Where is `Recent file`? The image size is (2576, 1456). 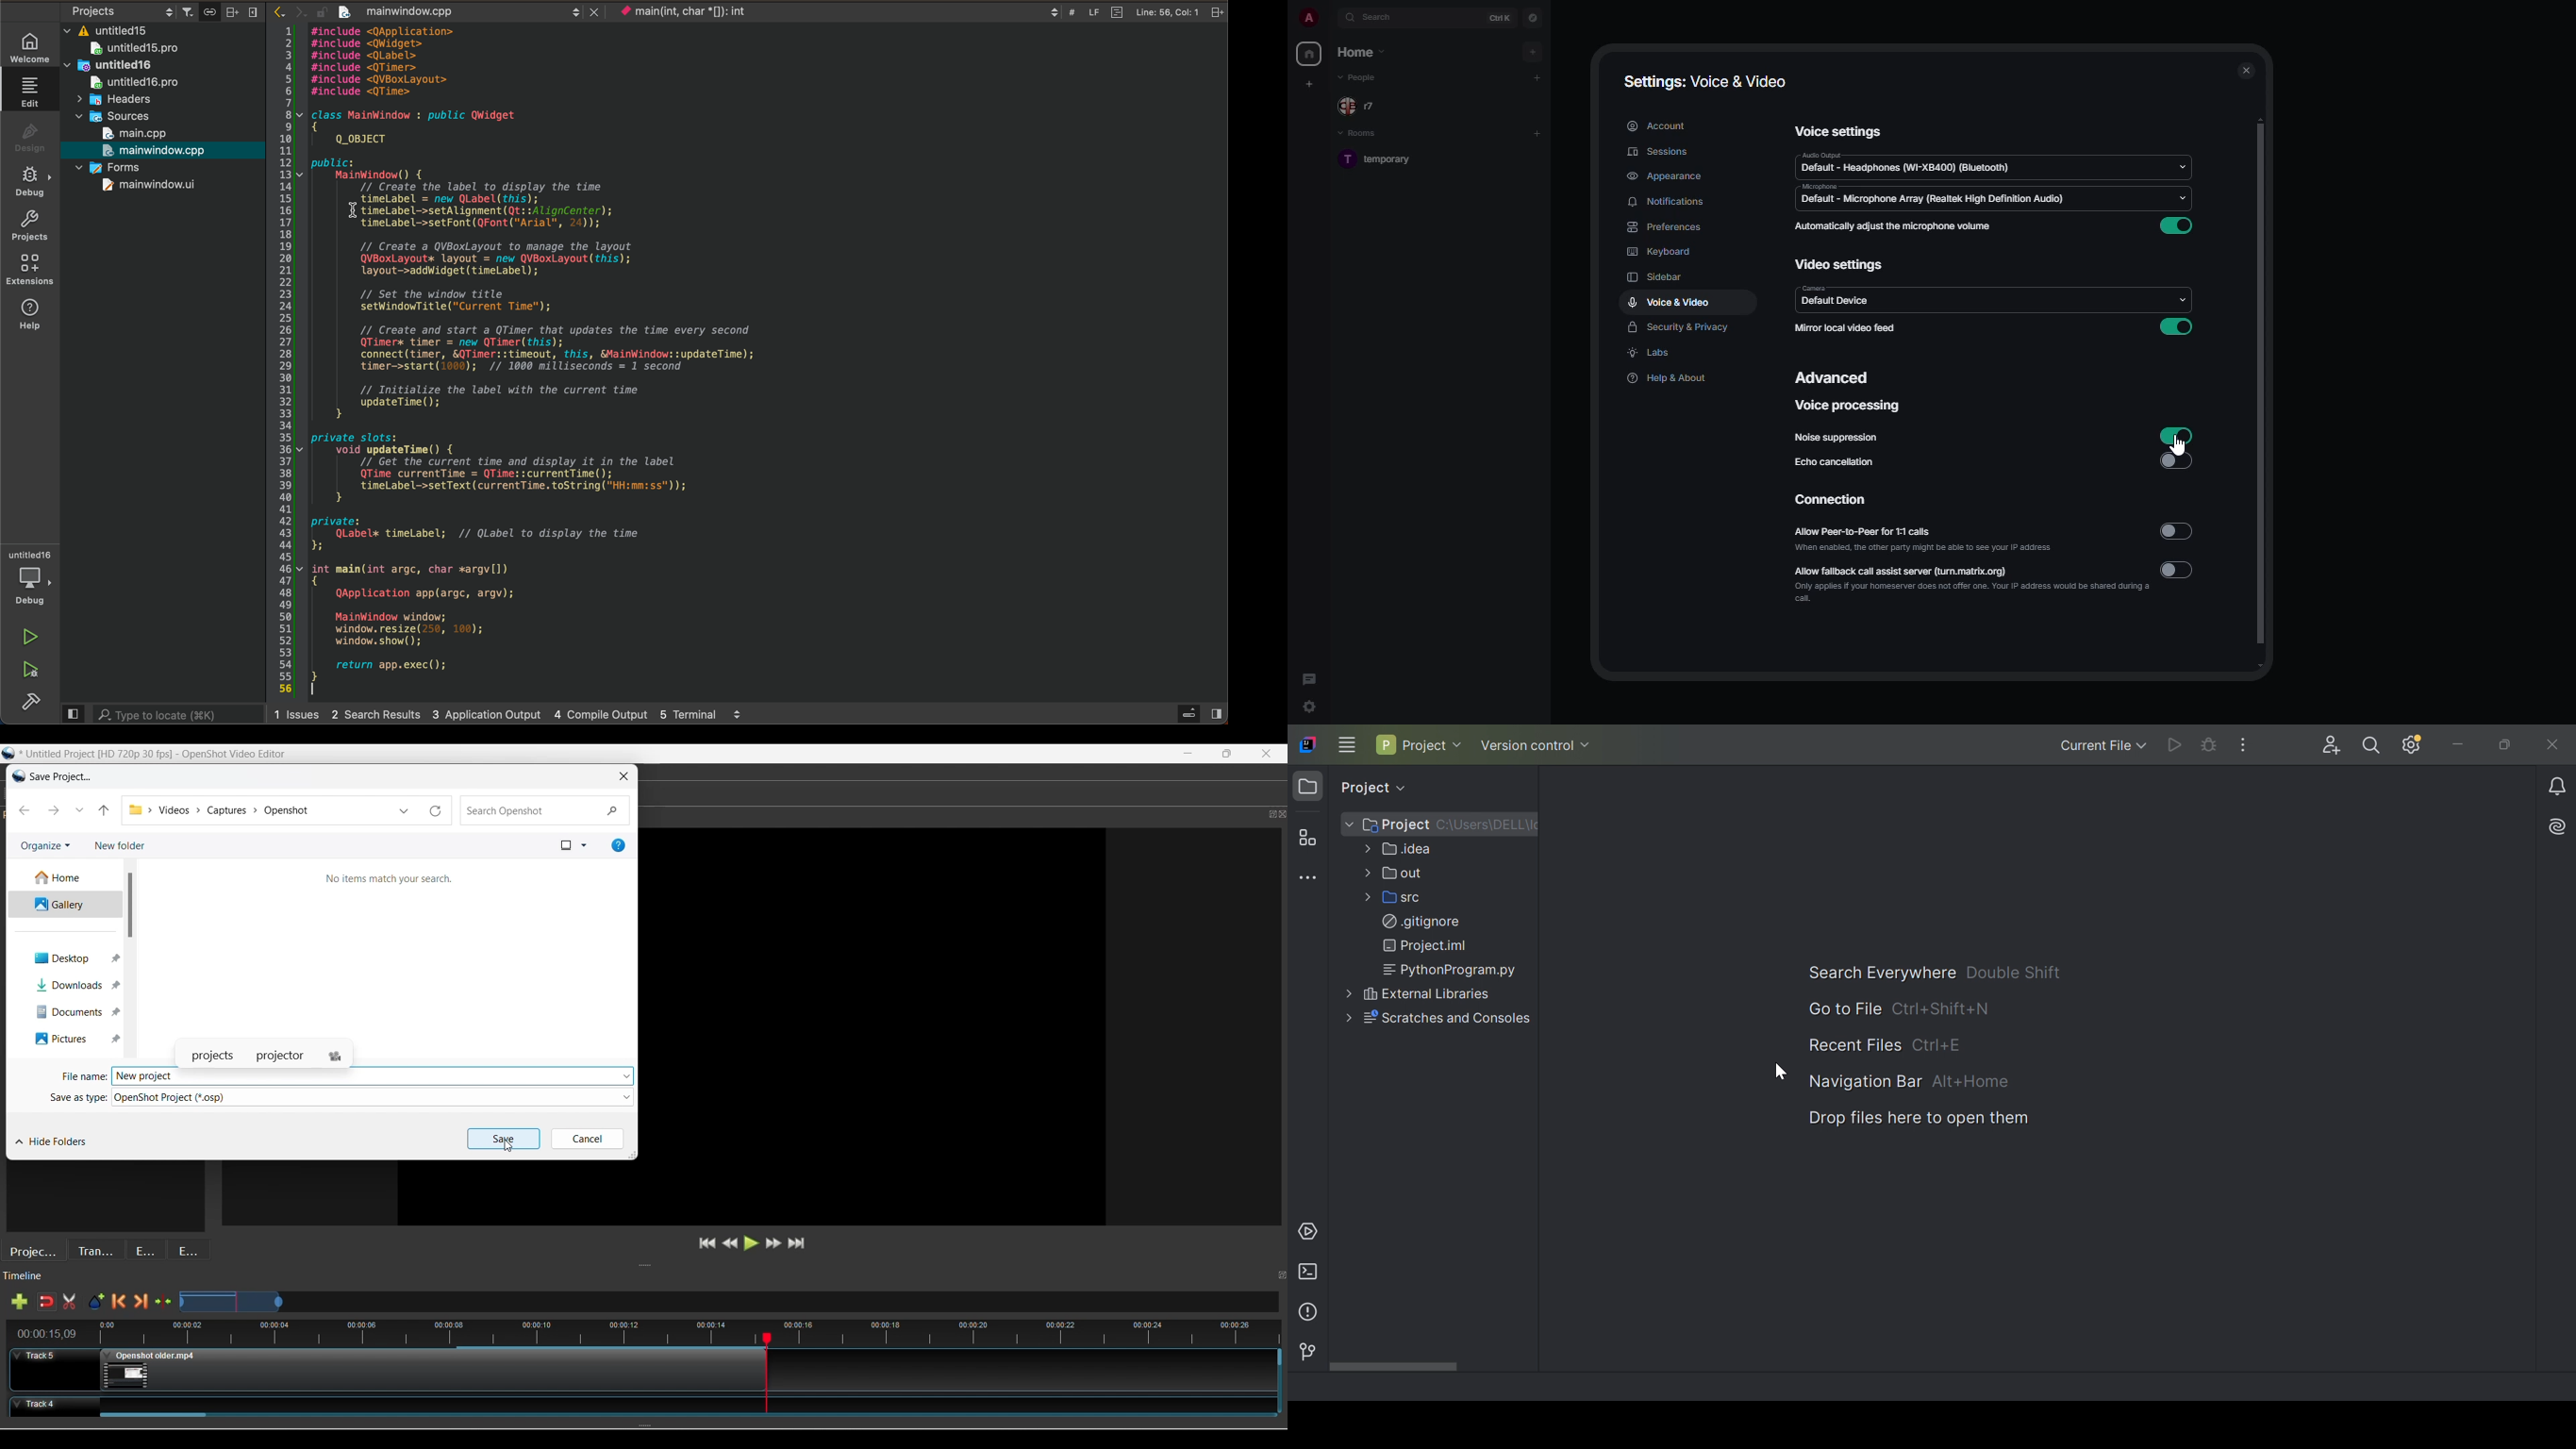
Recent file is located at coordinates (1855, 1045).